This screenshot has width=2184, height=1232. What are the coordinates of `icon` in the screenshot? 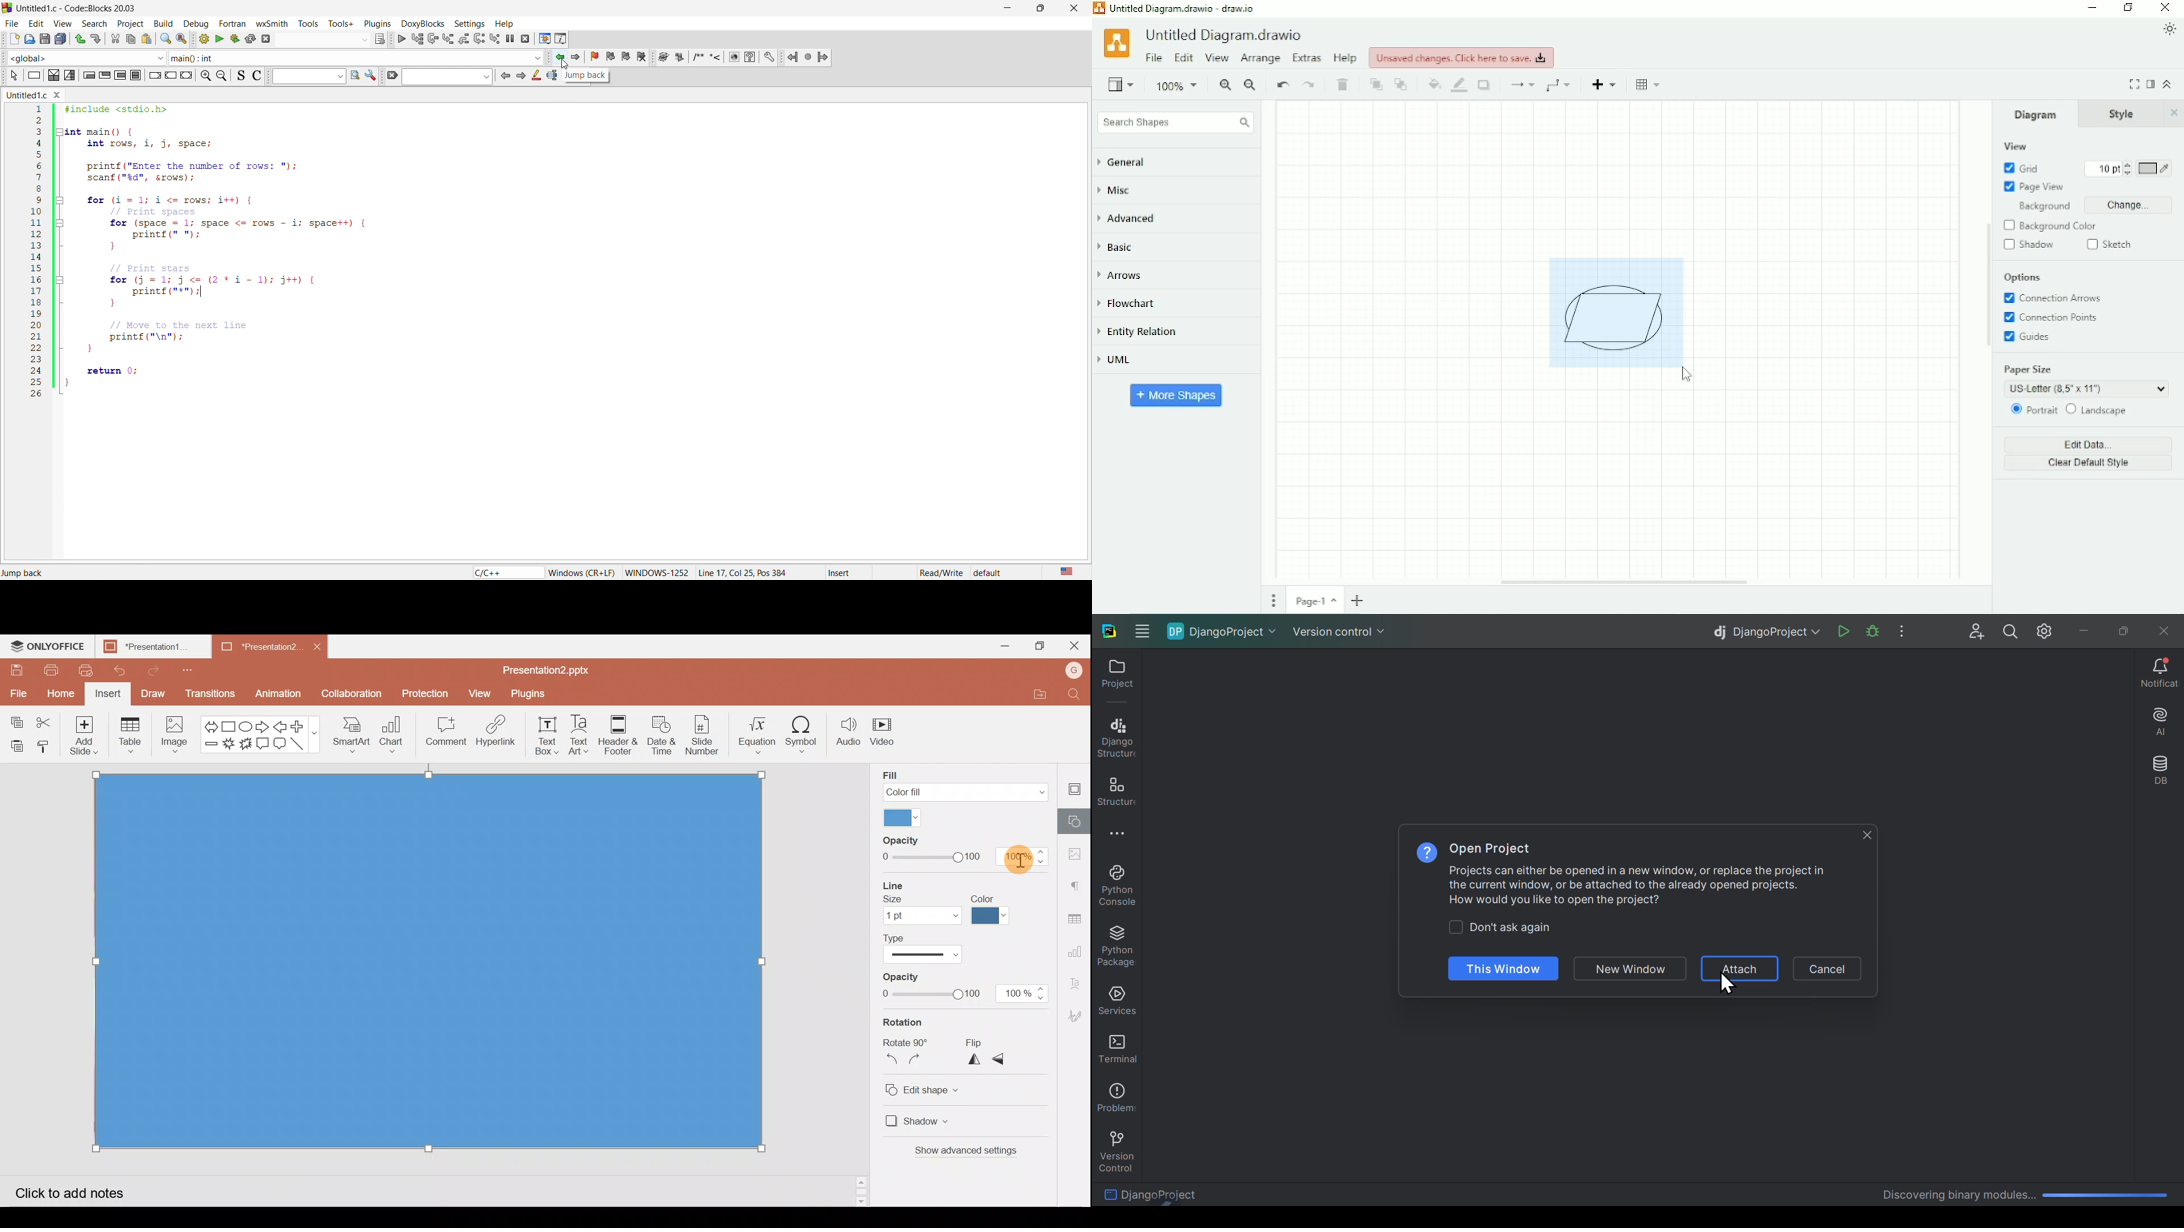 It's located at (536, 77).